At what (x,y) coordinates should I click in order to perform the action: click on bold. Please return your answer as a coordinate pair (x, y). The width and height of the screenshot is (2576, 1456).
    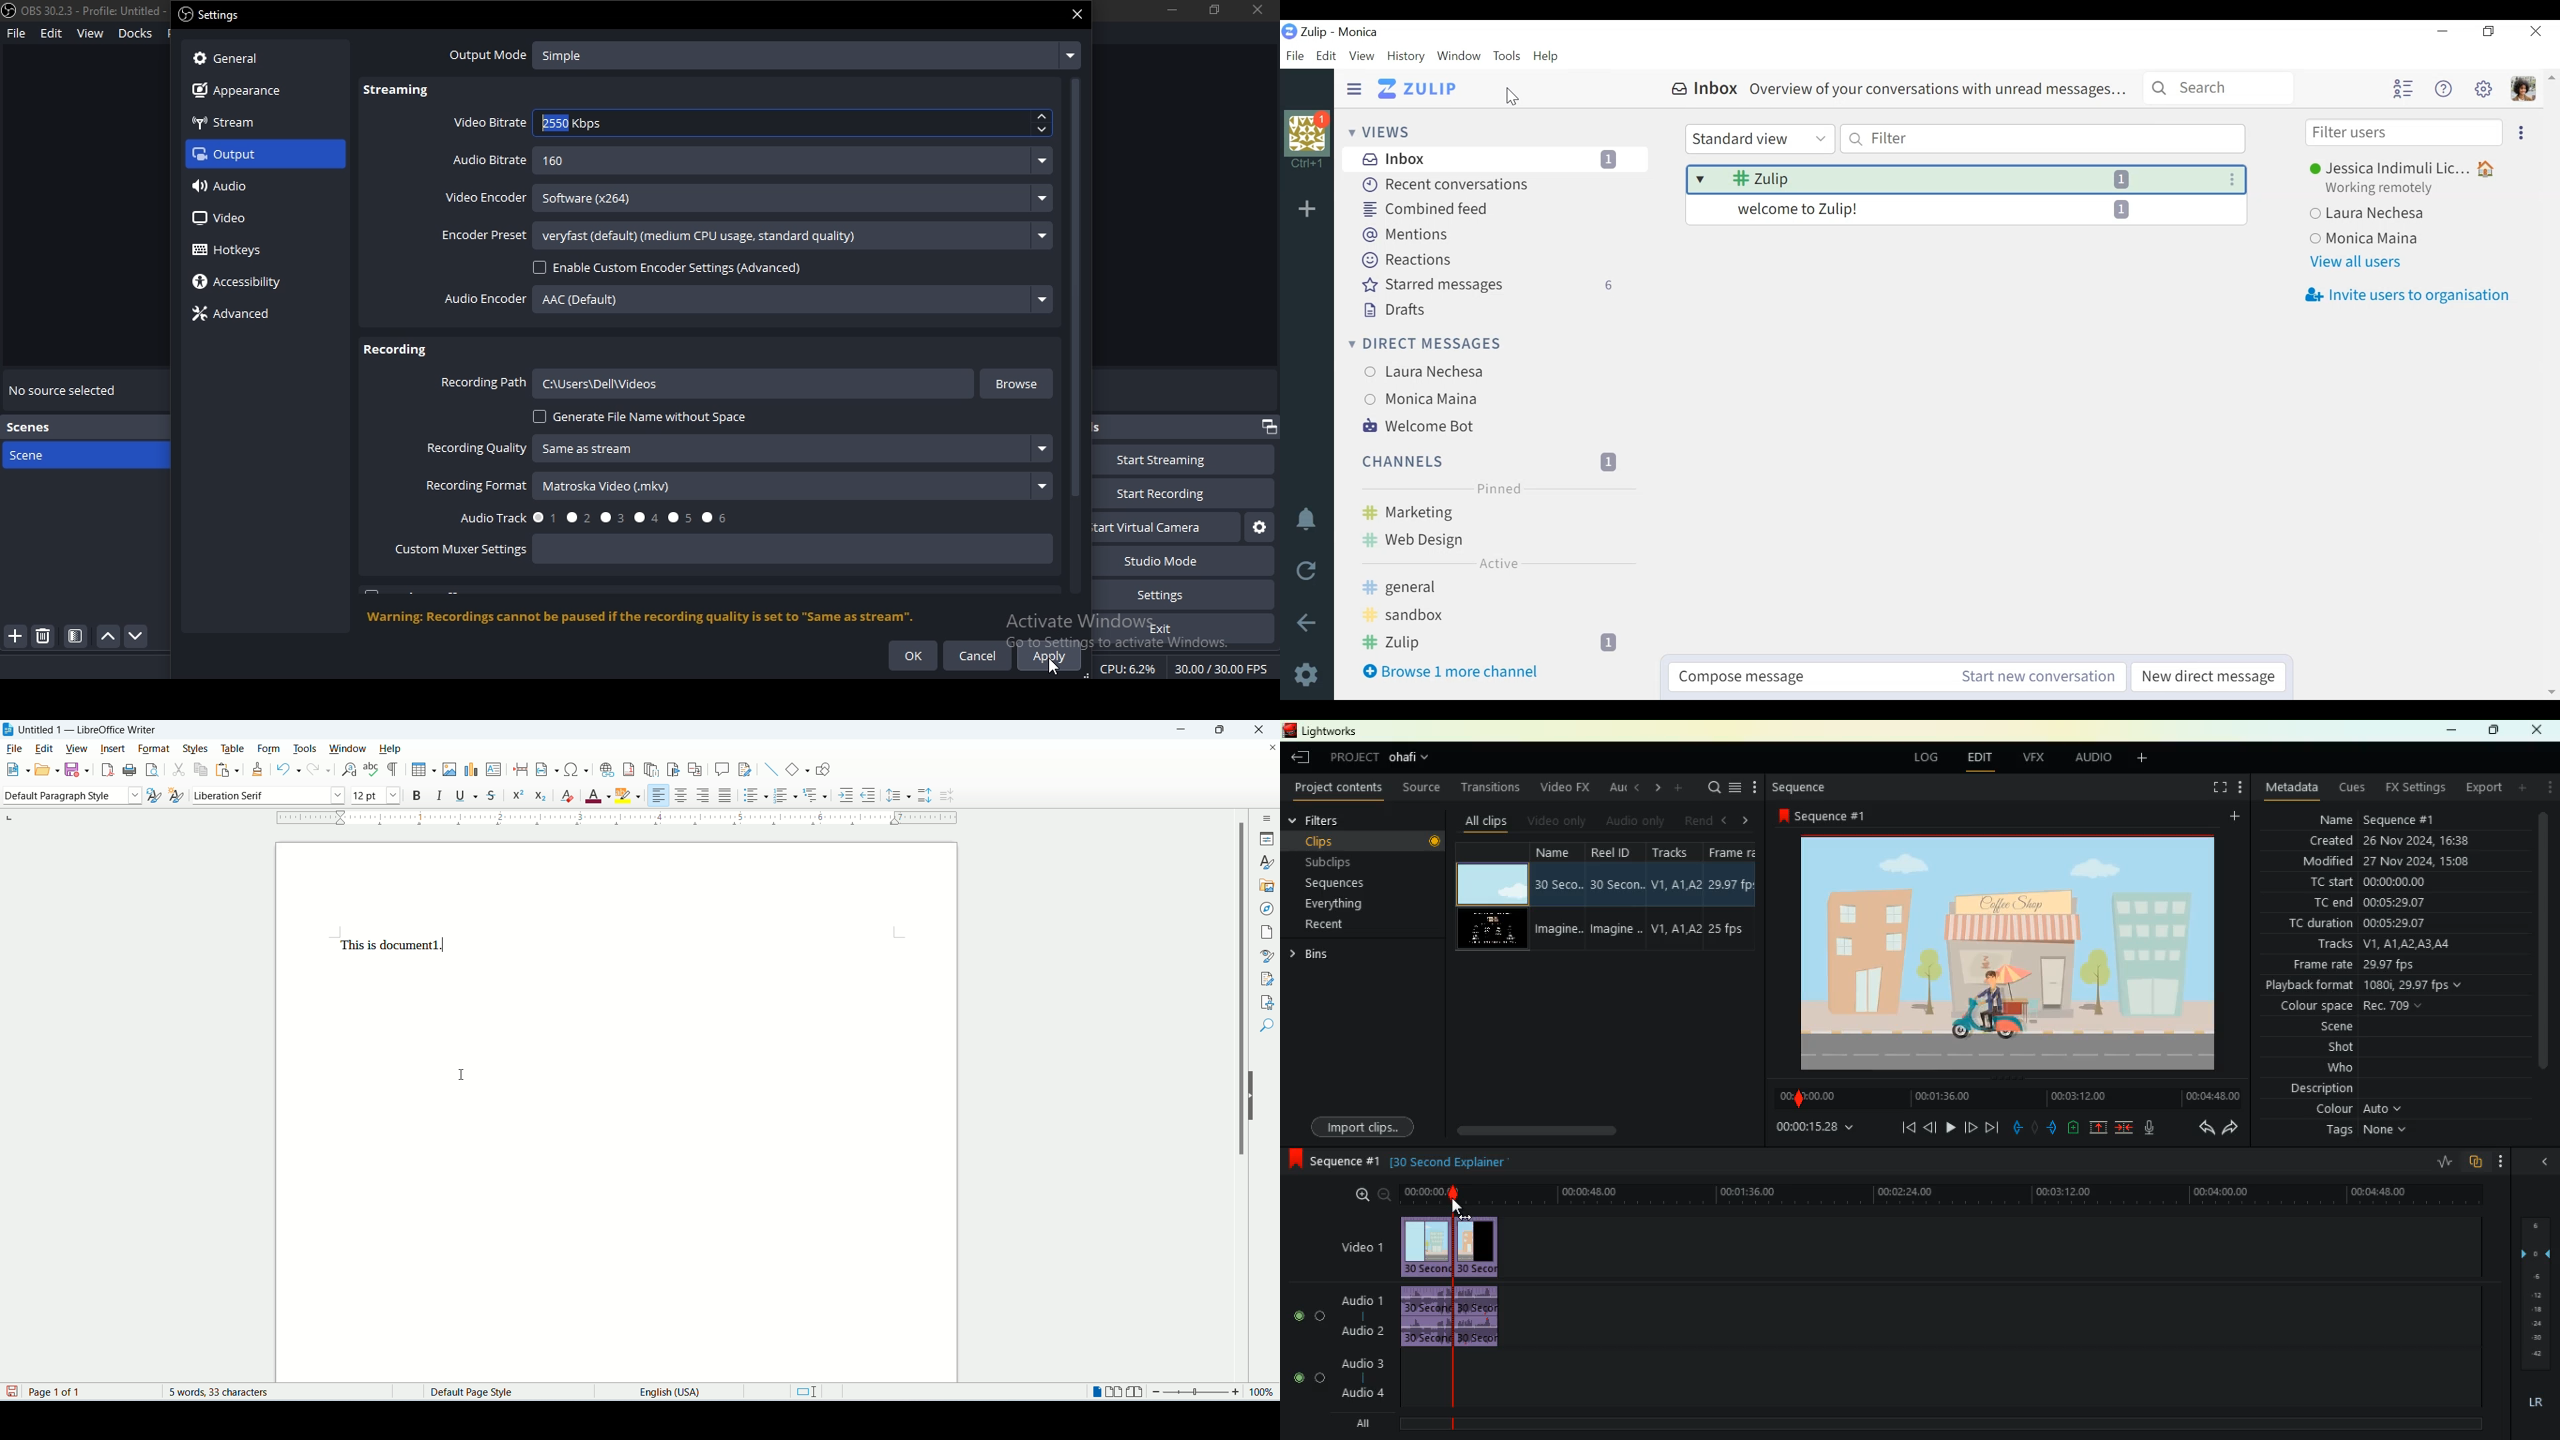
    Looking at the image, I should click on (417, 795).